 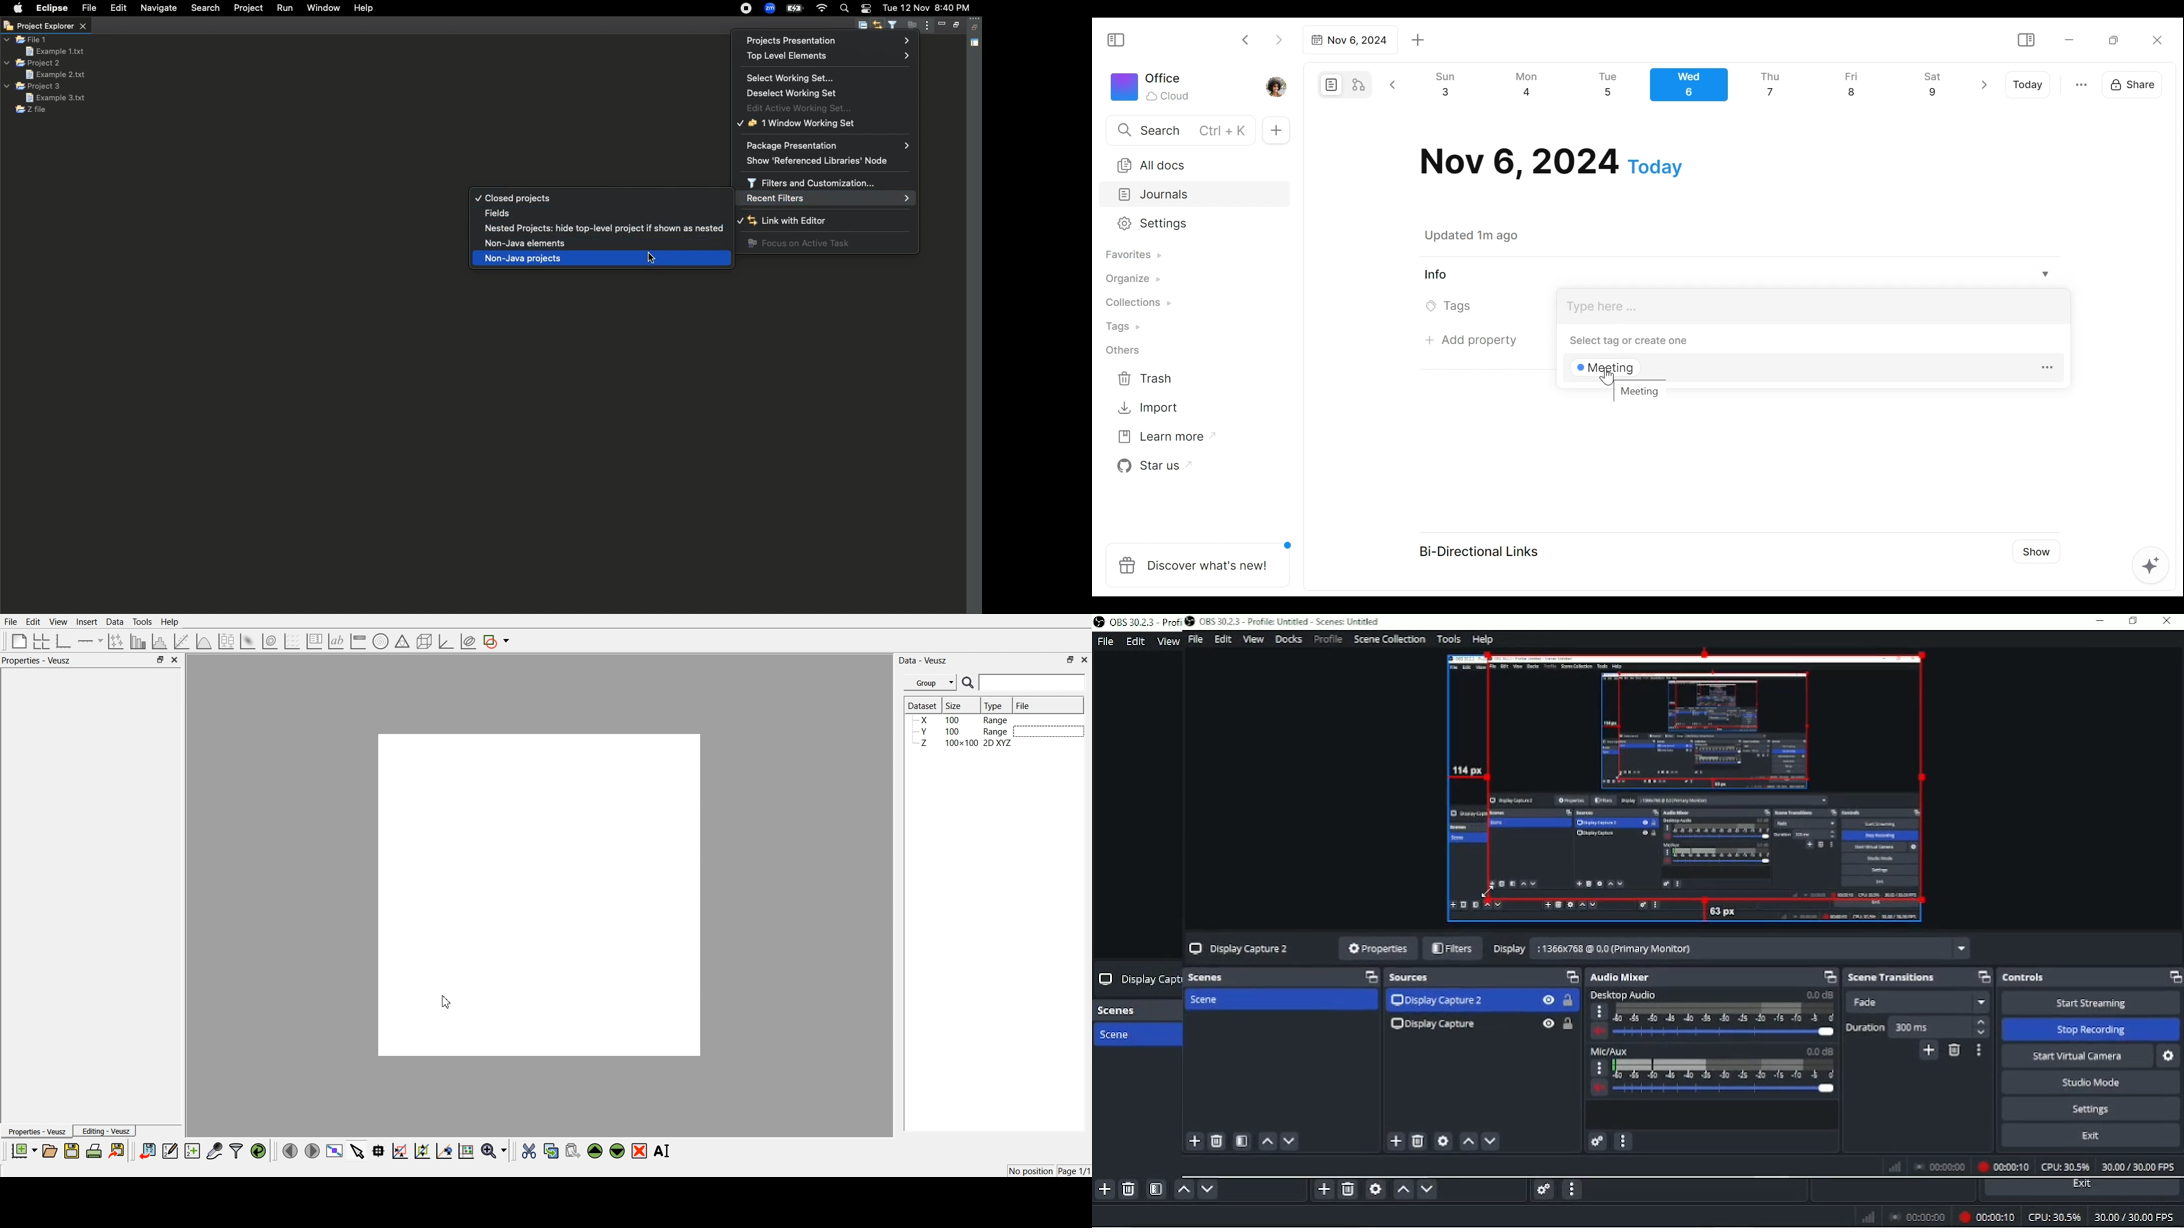 What do you see at coordinates (1546, 1025) in the screenshot?
I see `Hide` at bounding box center [1546, 1025].